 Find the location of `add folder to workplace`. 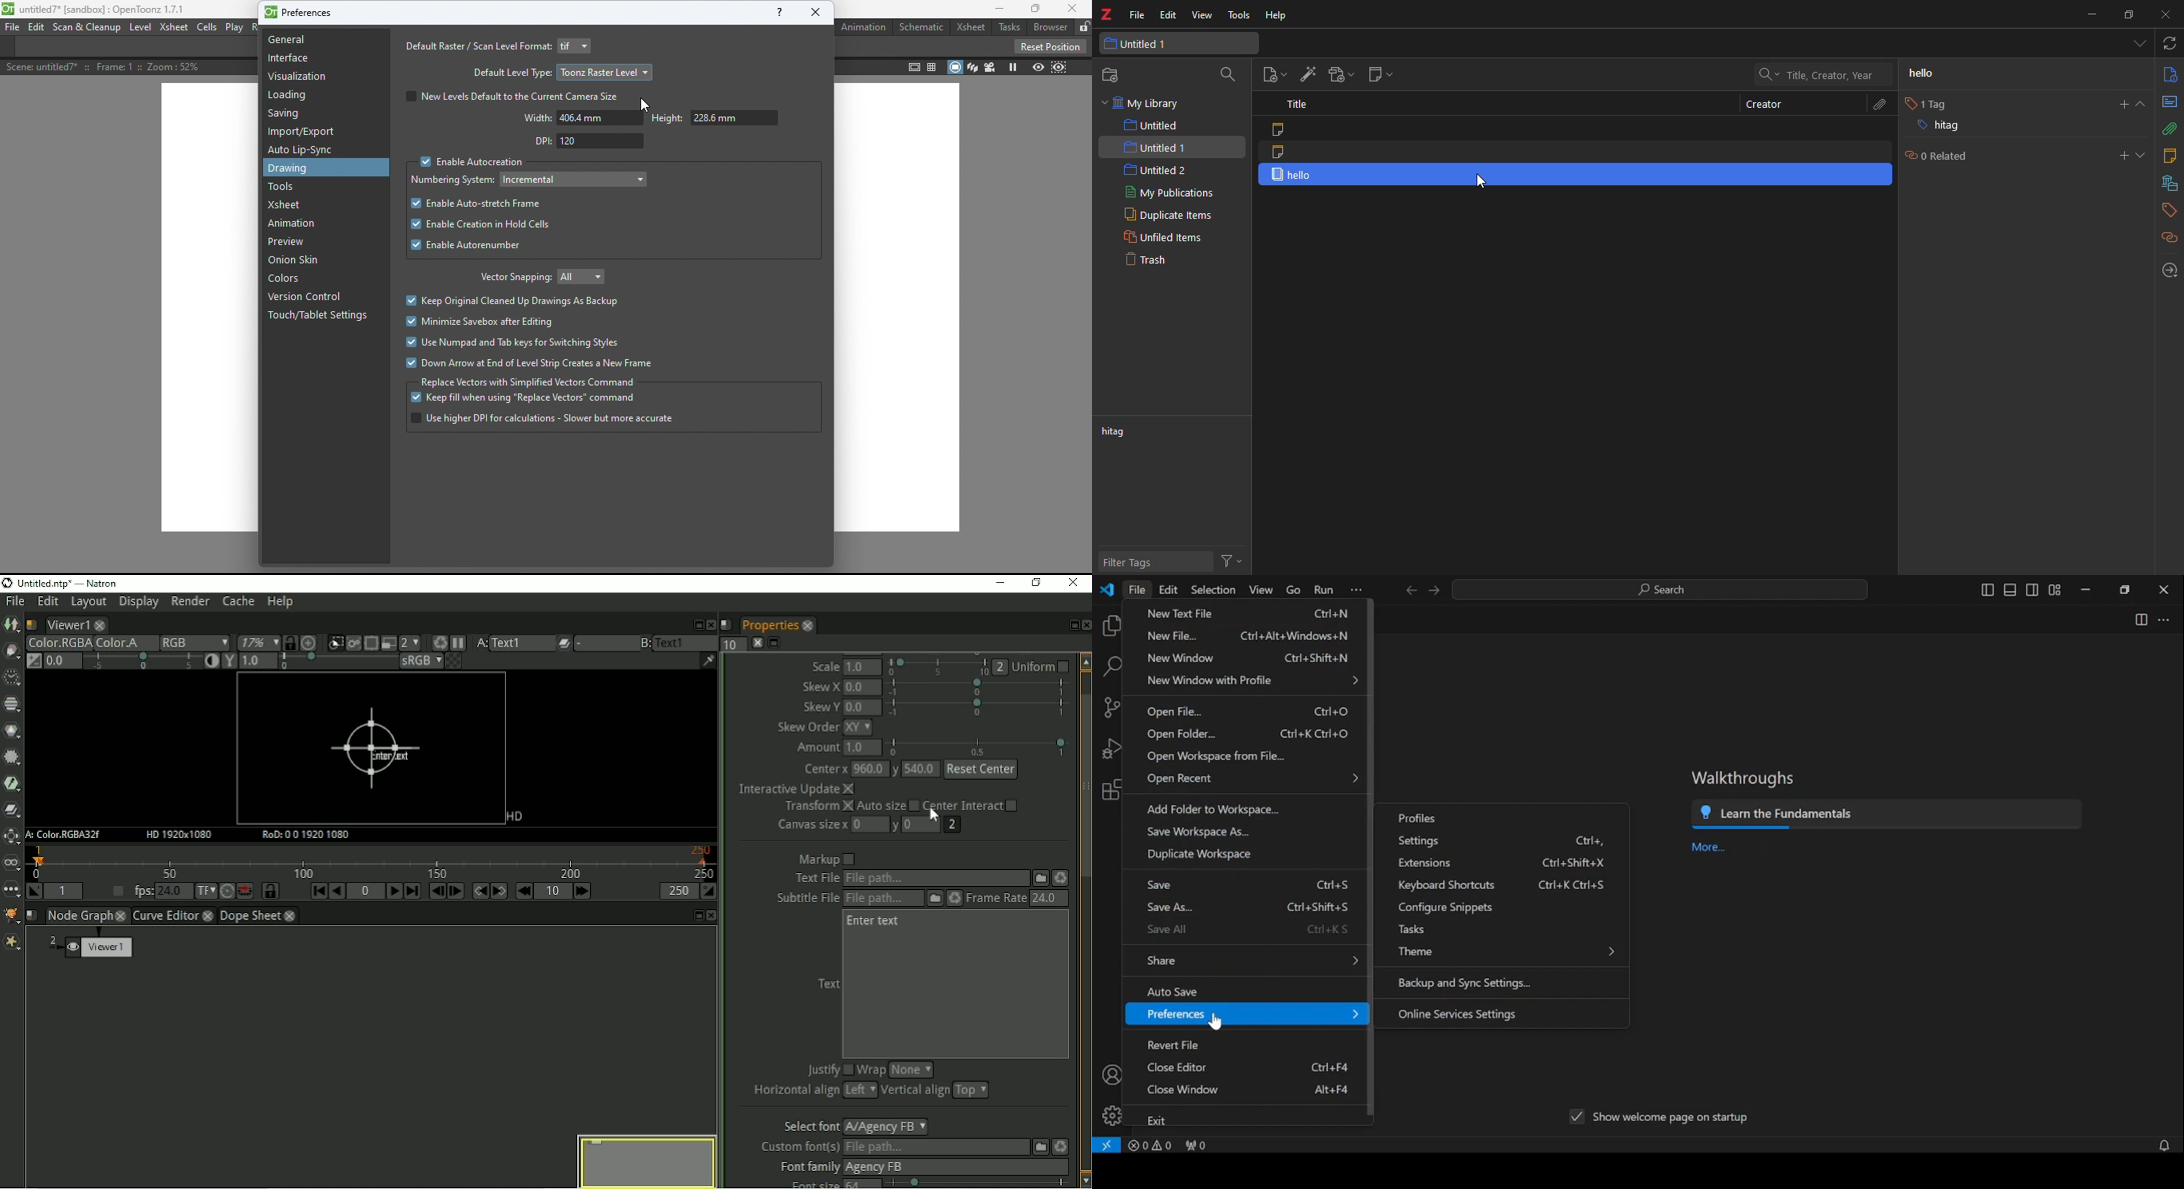

add folder to workplace is located at coordinates (1215, 809).